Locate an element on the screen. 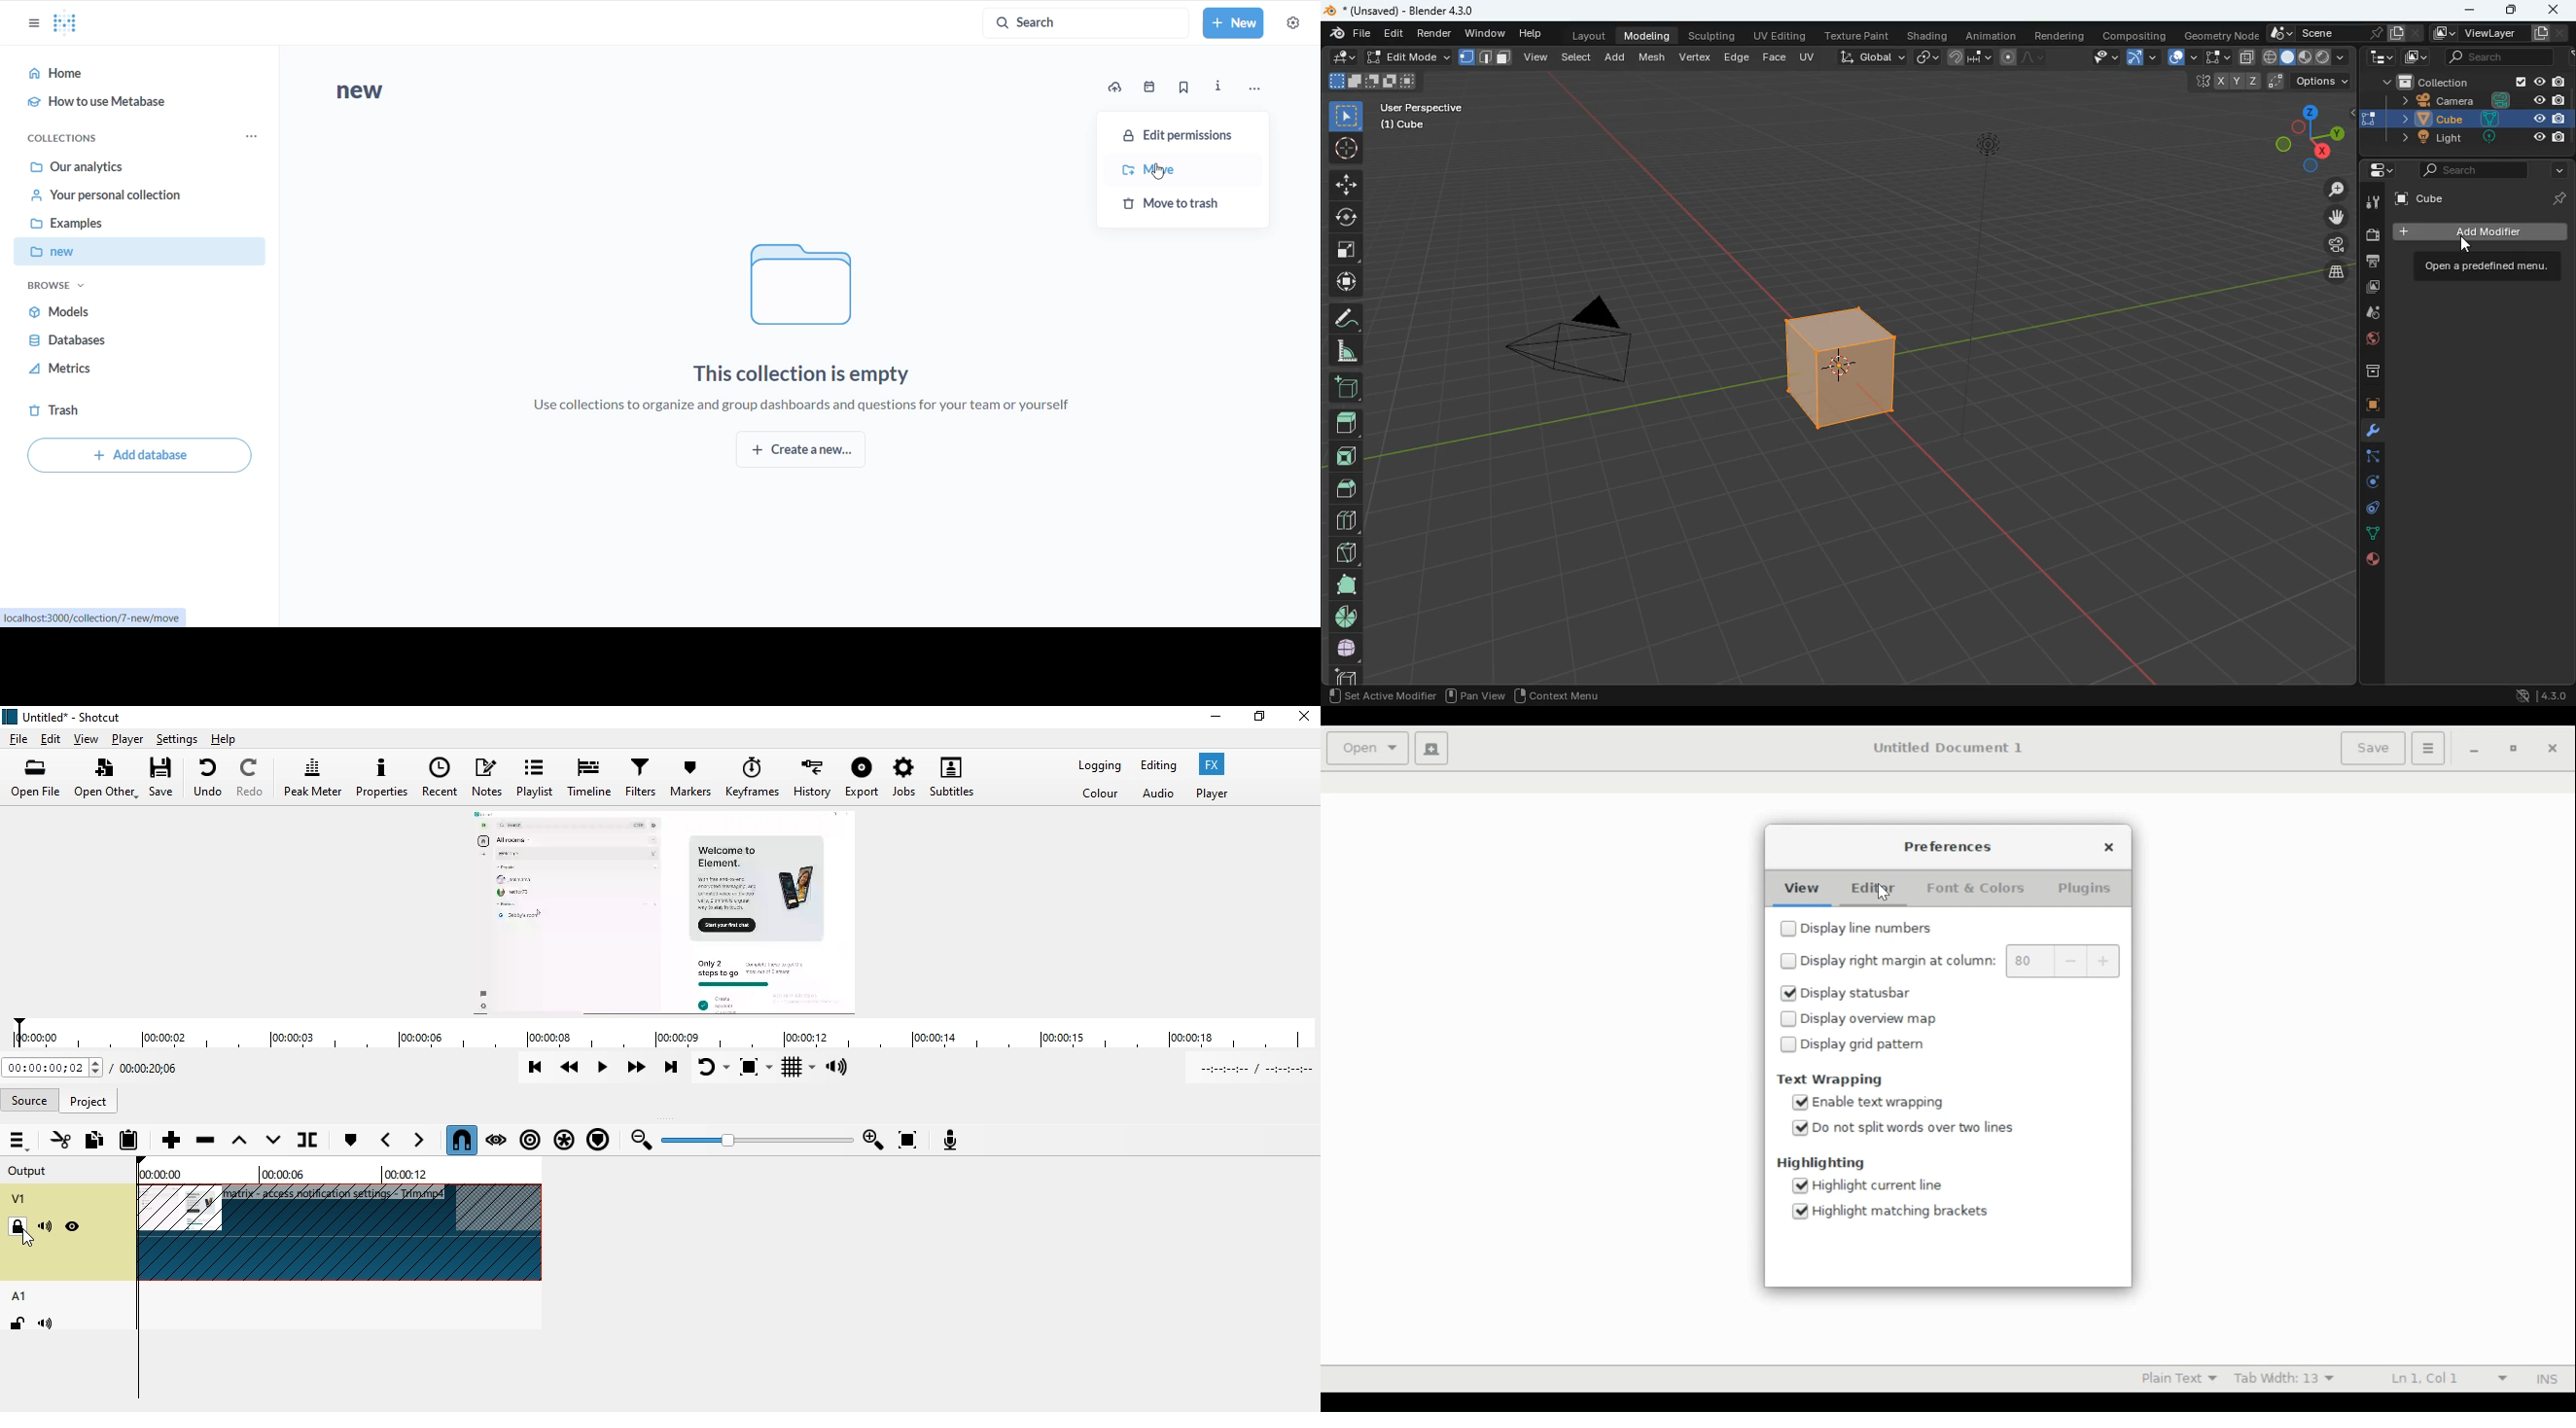 The width and height of the screenshot is (2576, 1428). upload is located at coordinates (1118, 86).